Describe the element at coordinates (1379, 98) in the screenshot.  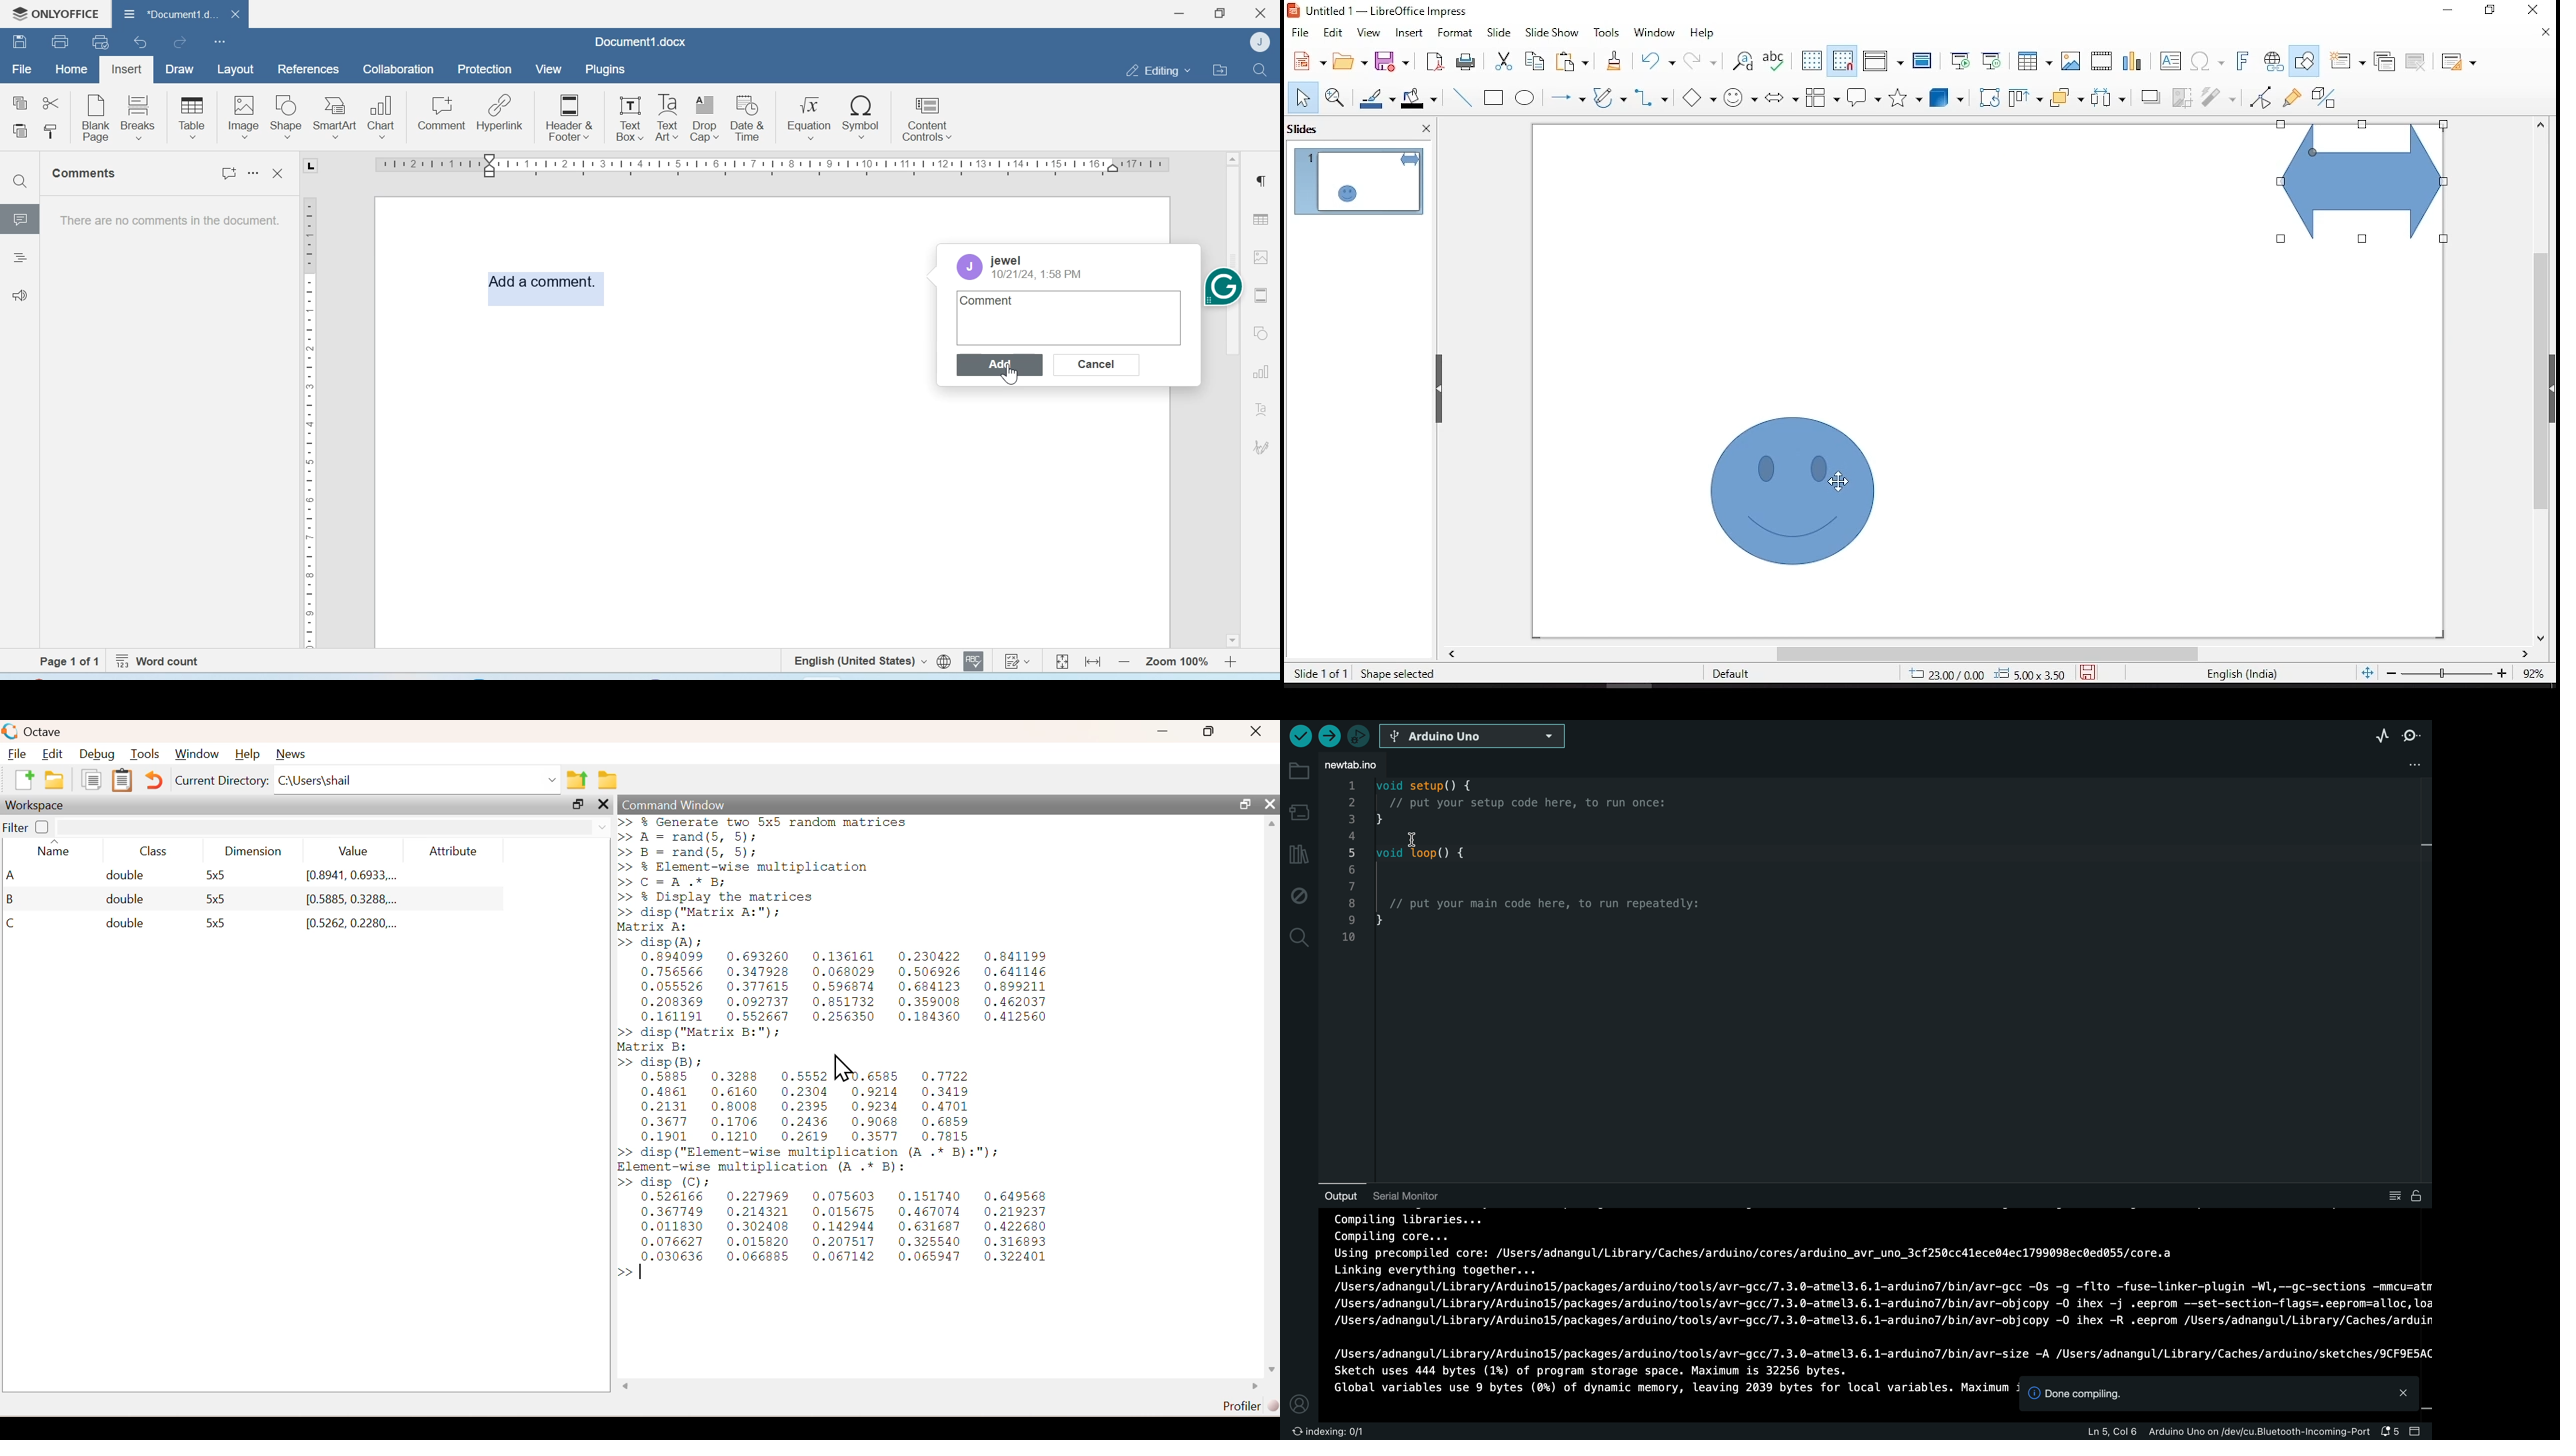
I see `line color` at that location.